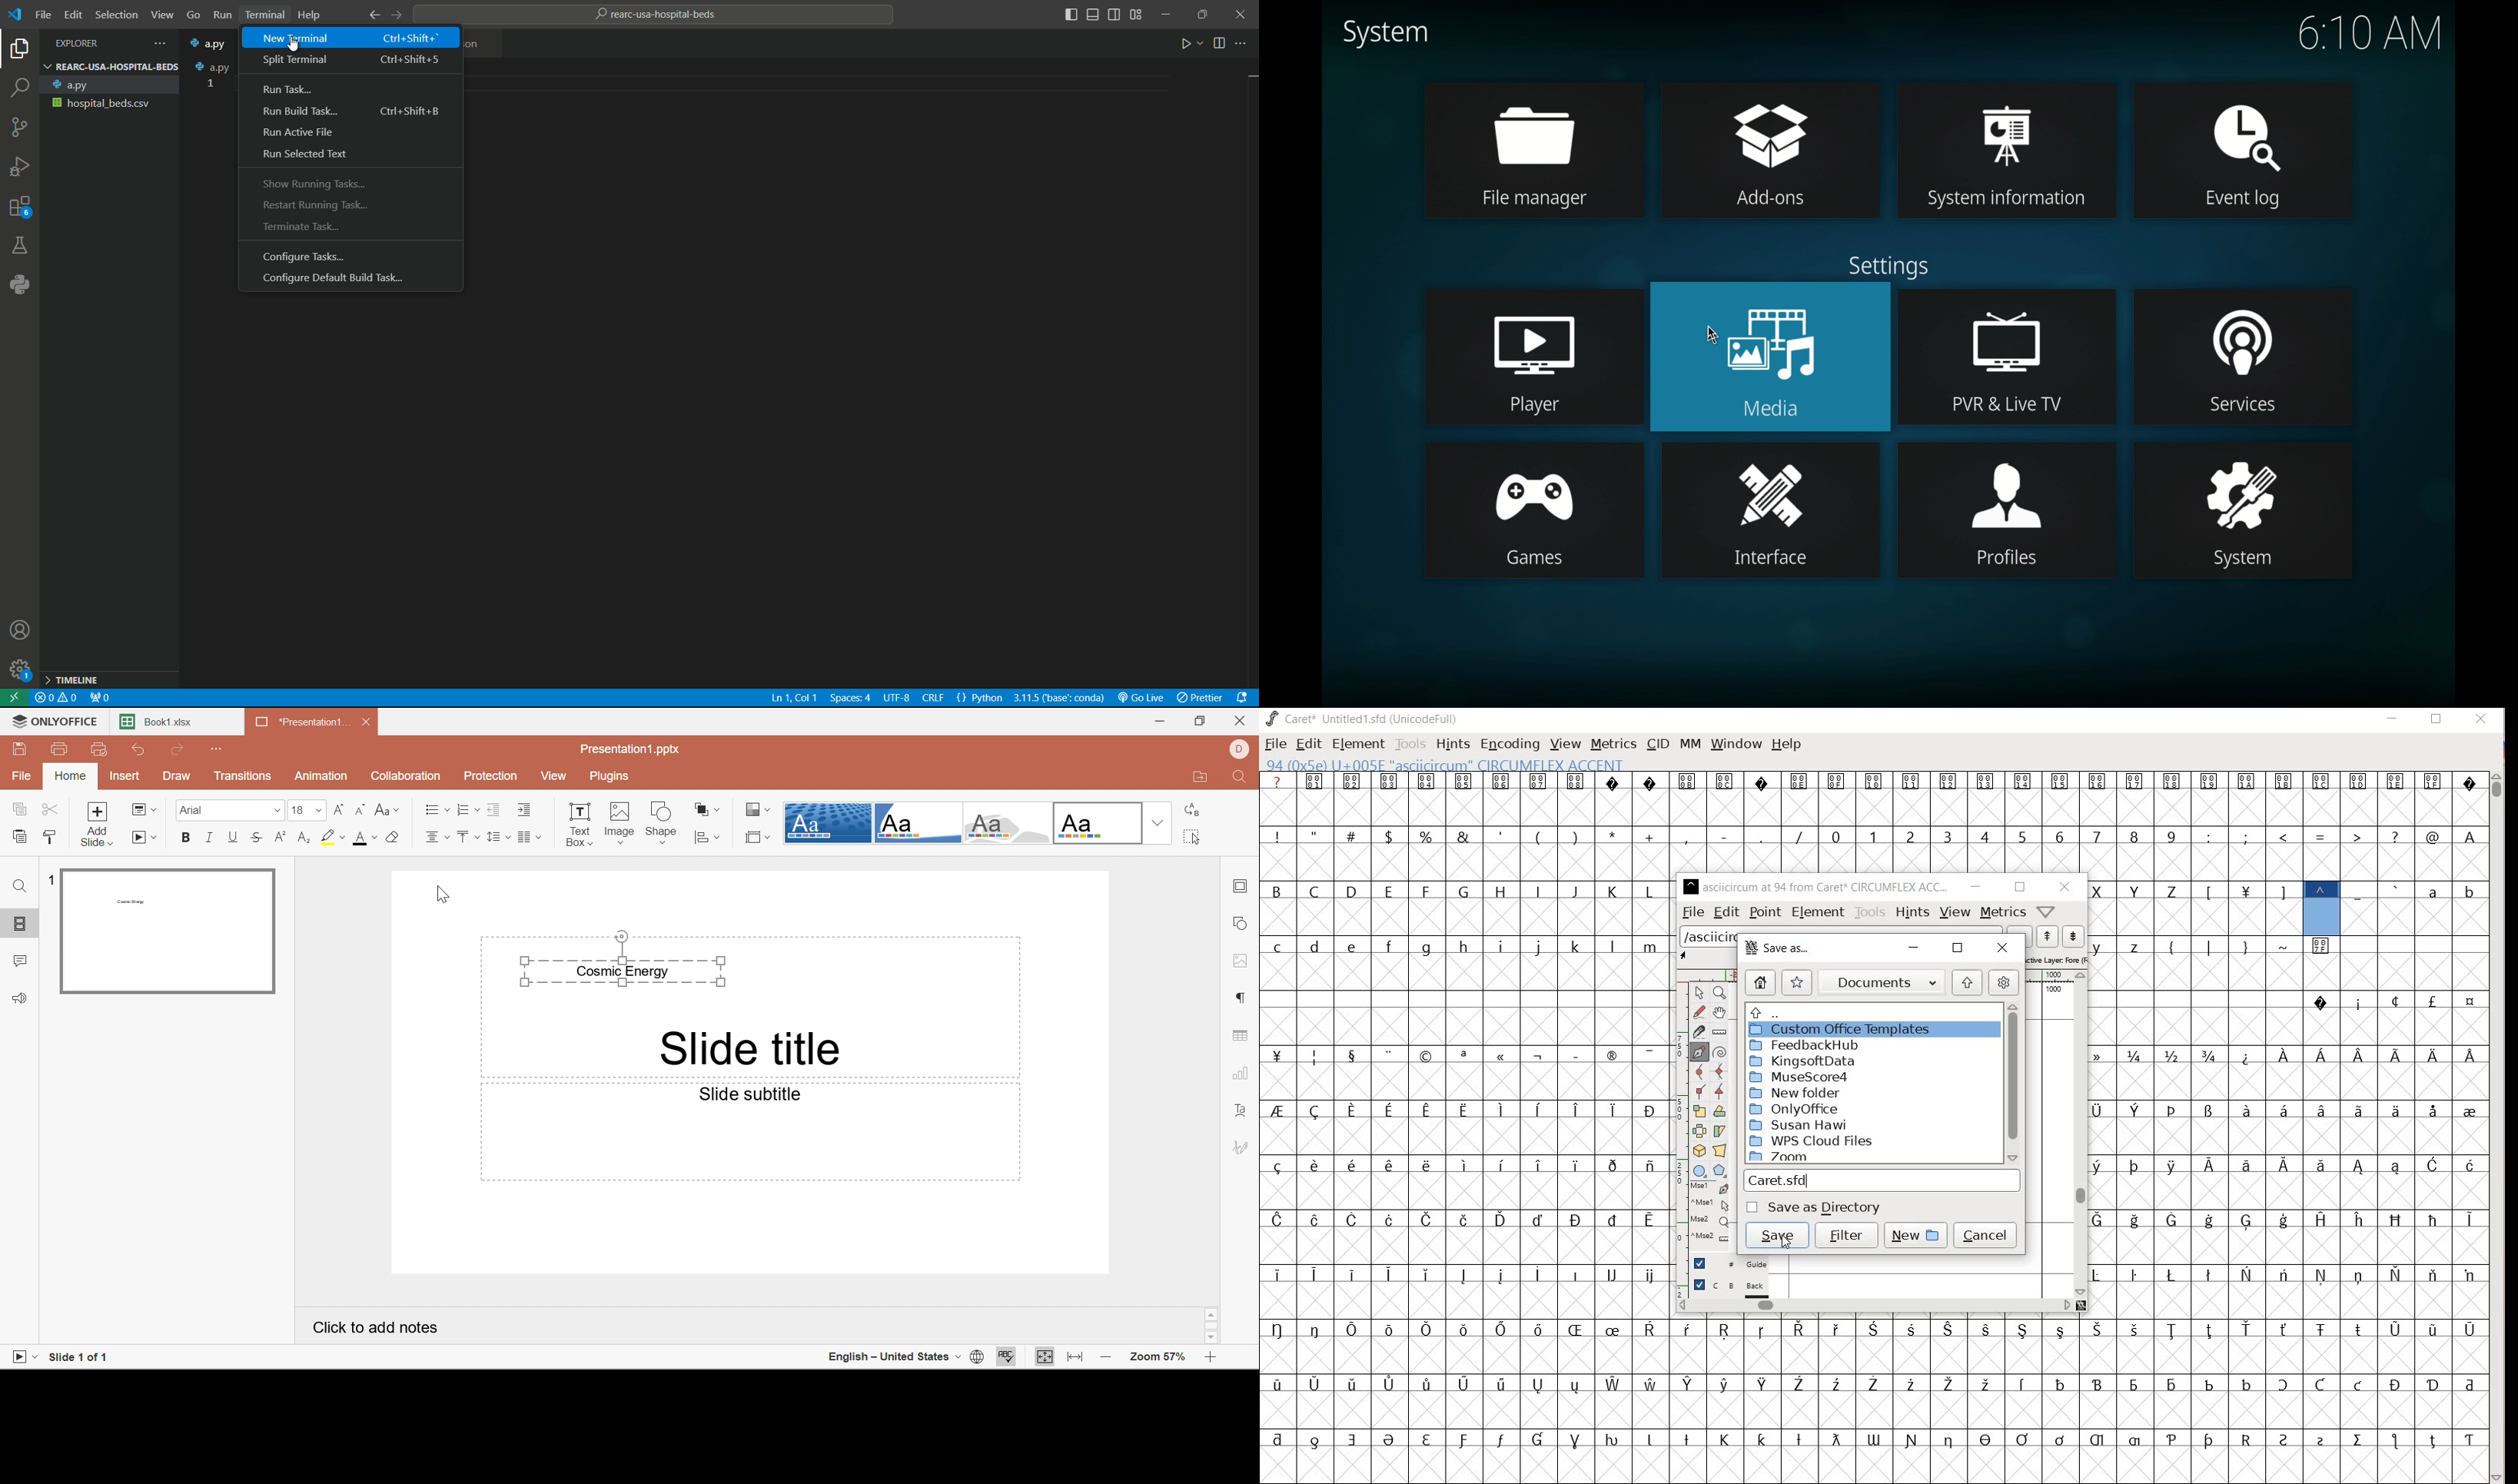 The height and width of the screenshot is (1484, 2520). I want to click on system, so click(1385, 33).